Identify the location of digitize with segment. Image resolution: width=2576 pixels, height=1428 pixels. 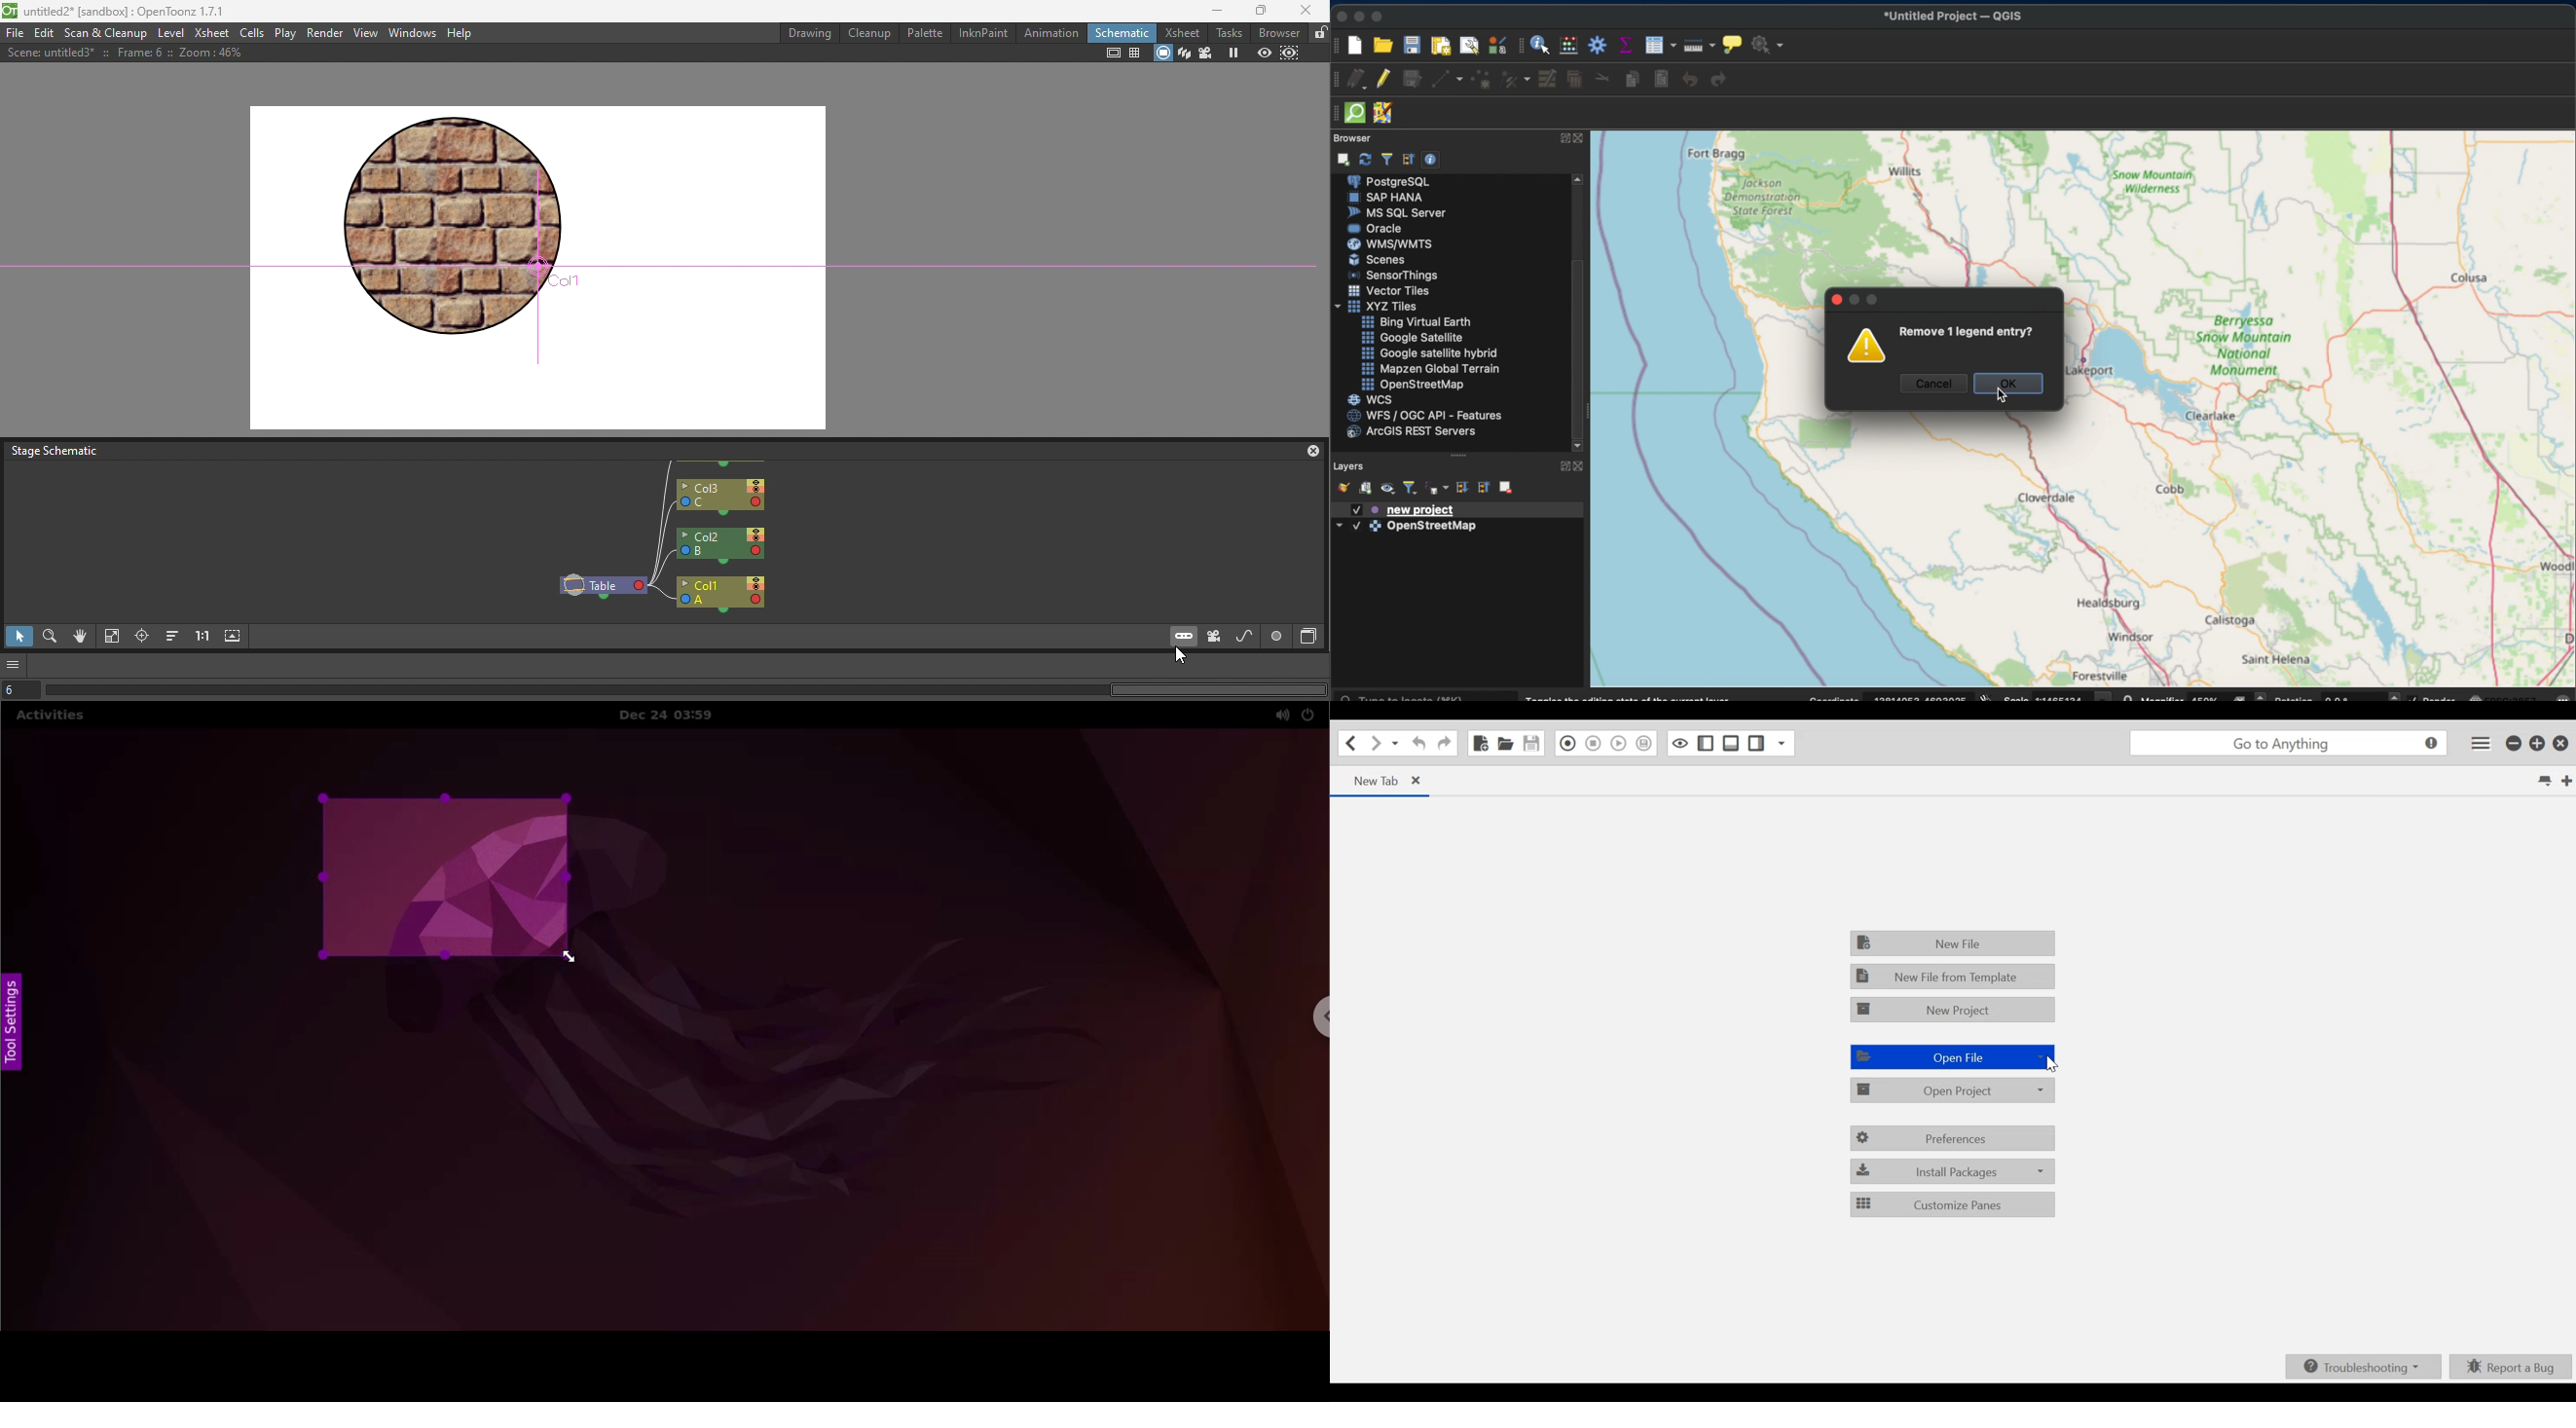
(1445, 79).